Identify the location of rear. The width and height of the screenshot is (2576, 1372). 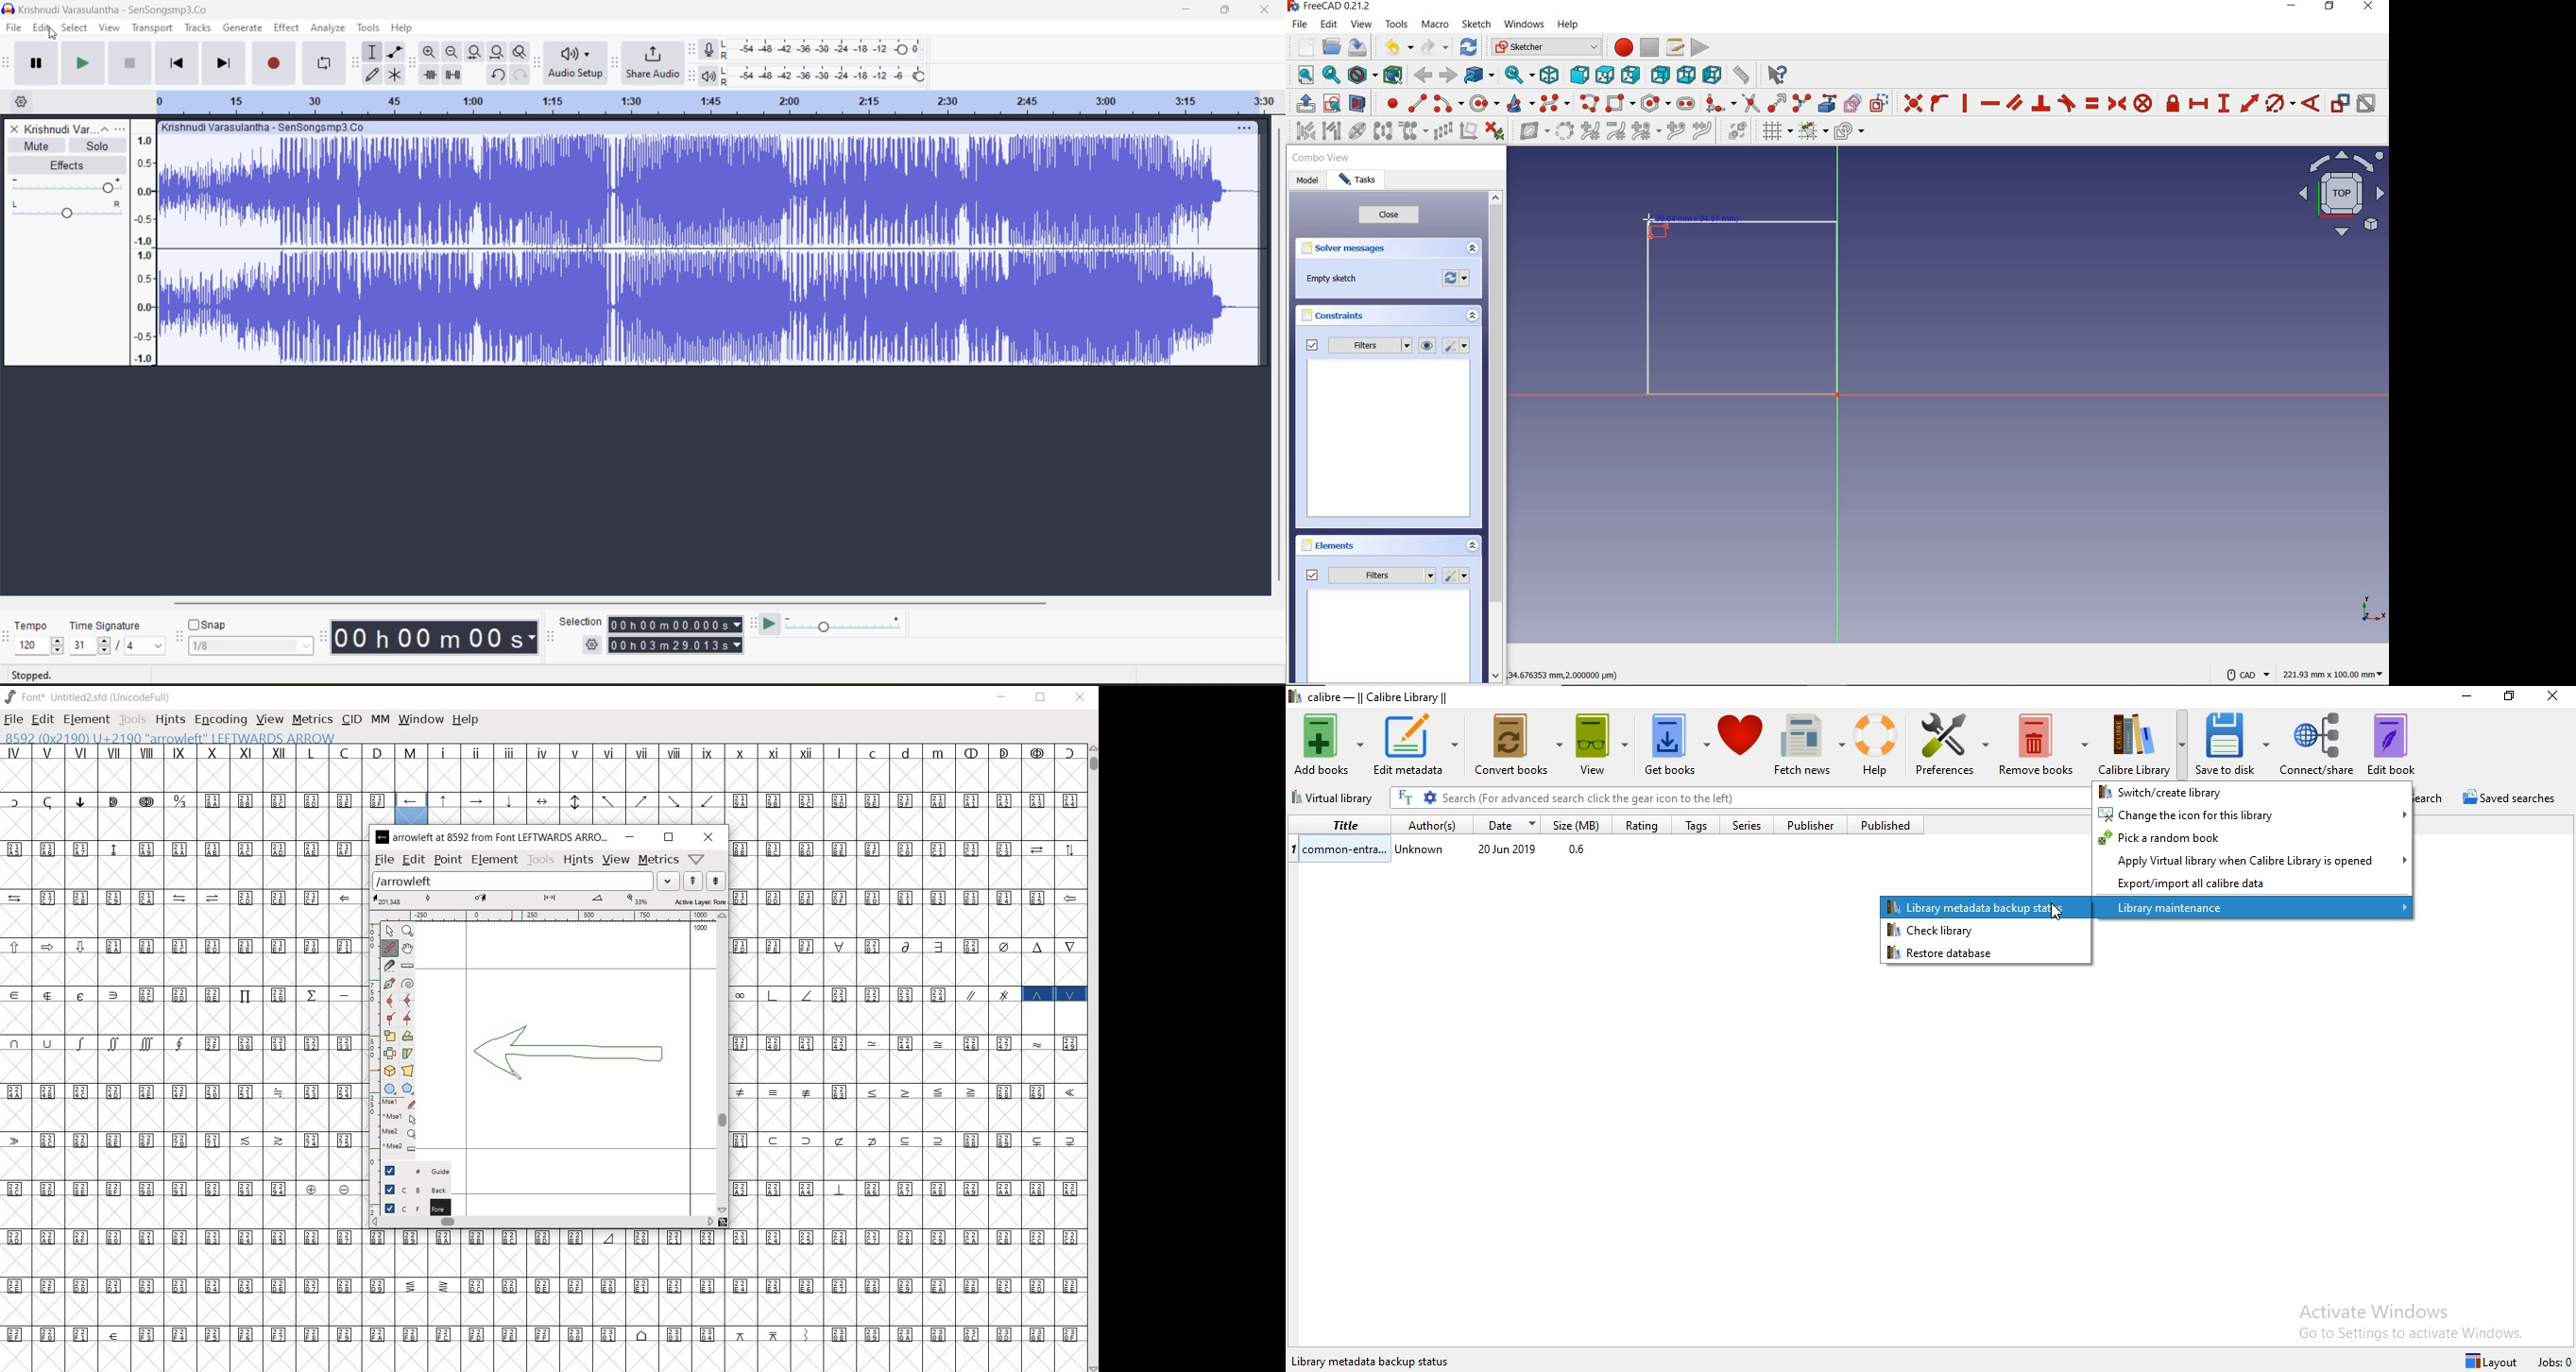
(1660, 75).